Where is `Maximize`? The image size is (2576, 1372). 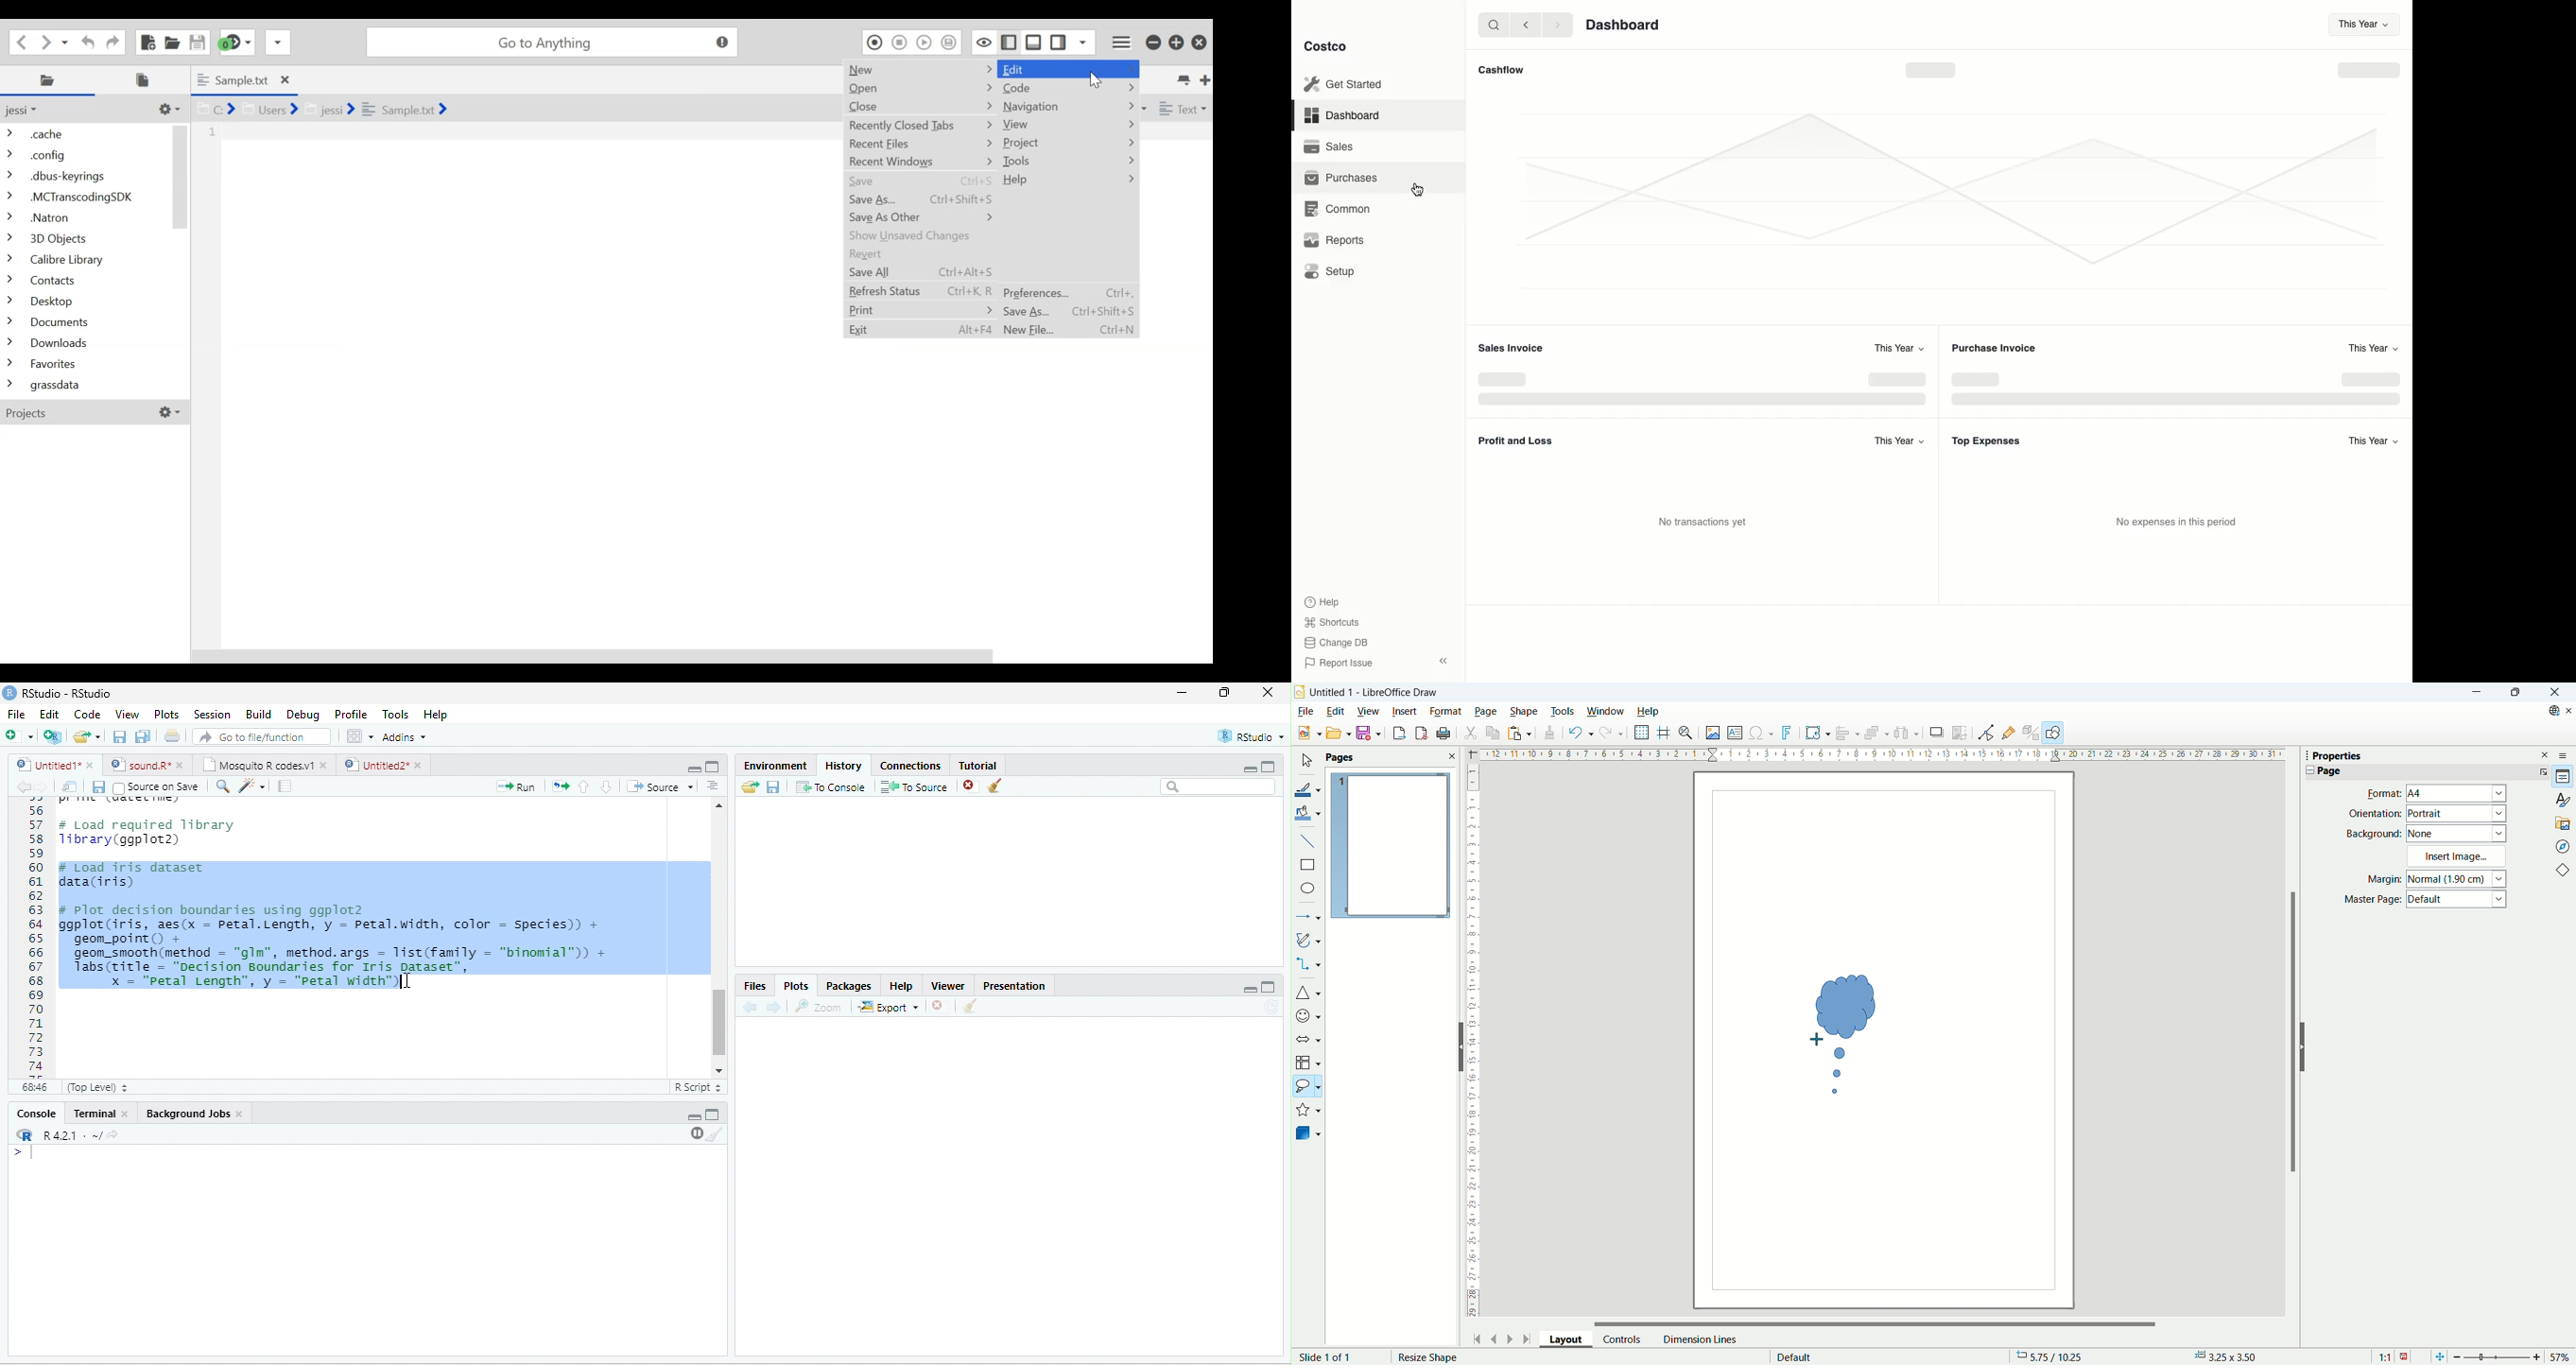
Maximize is located at coordinates (713, 1114).